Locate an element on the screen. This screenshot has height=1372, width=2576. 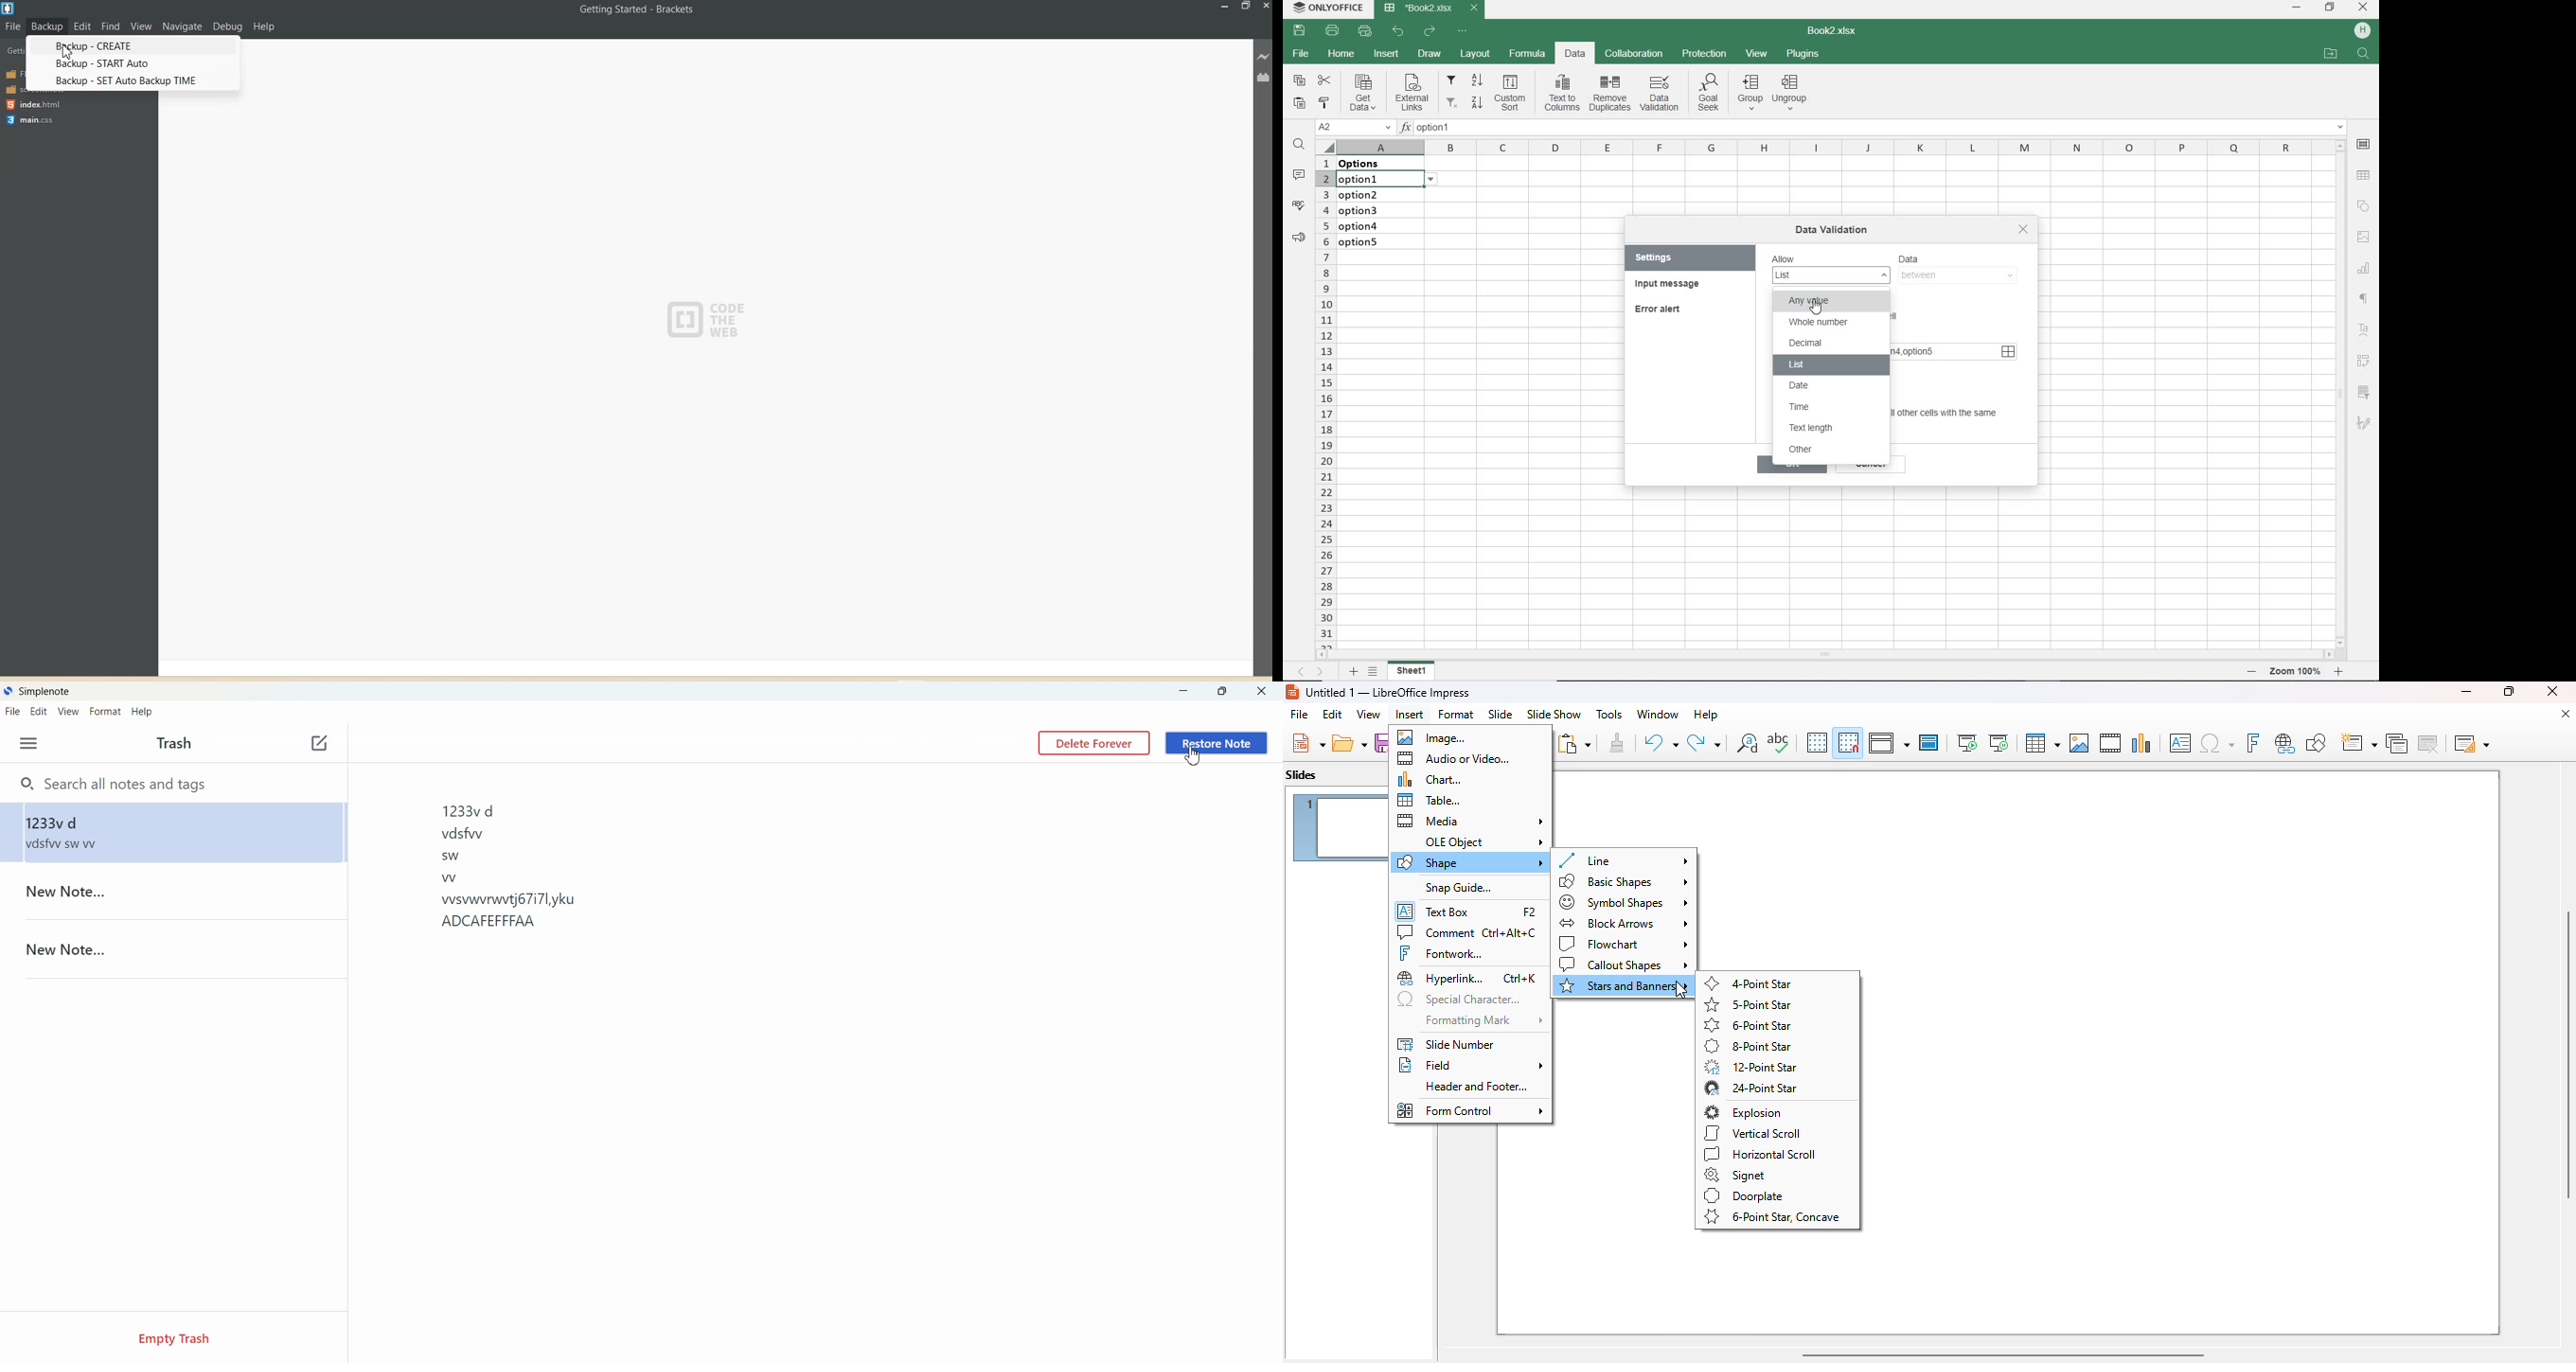
New Note is located at coordinates (174, 949).